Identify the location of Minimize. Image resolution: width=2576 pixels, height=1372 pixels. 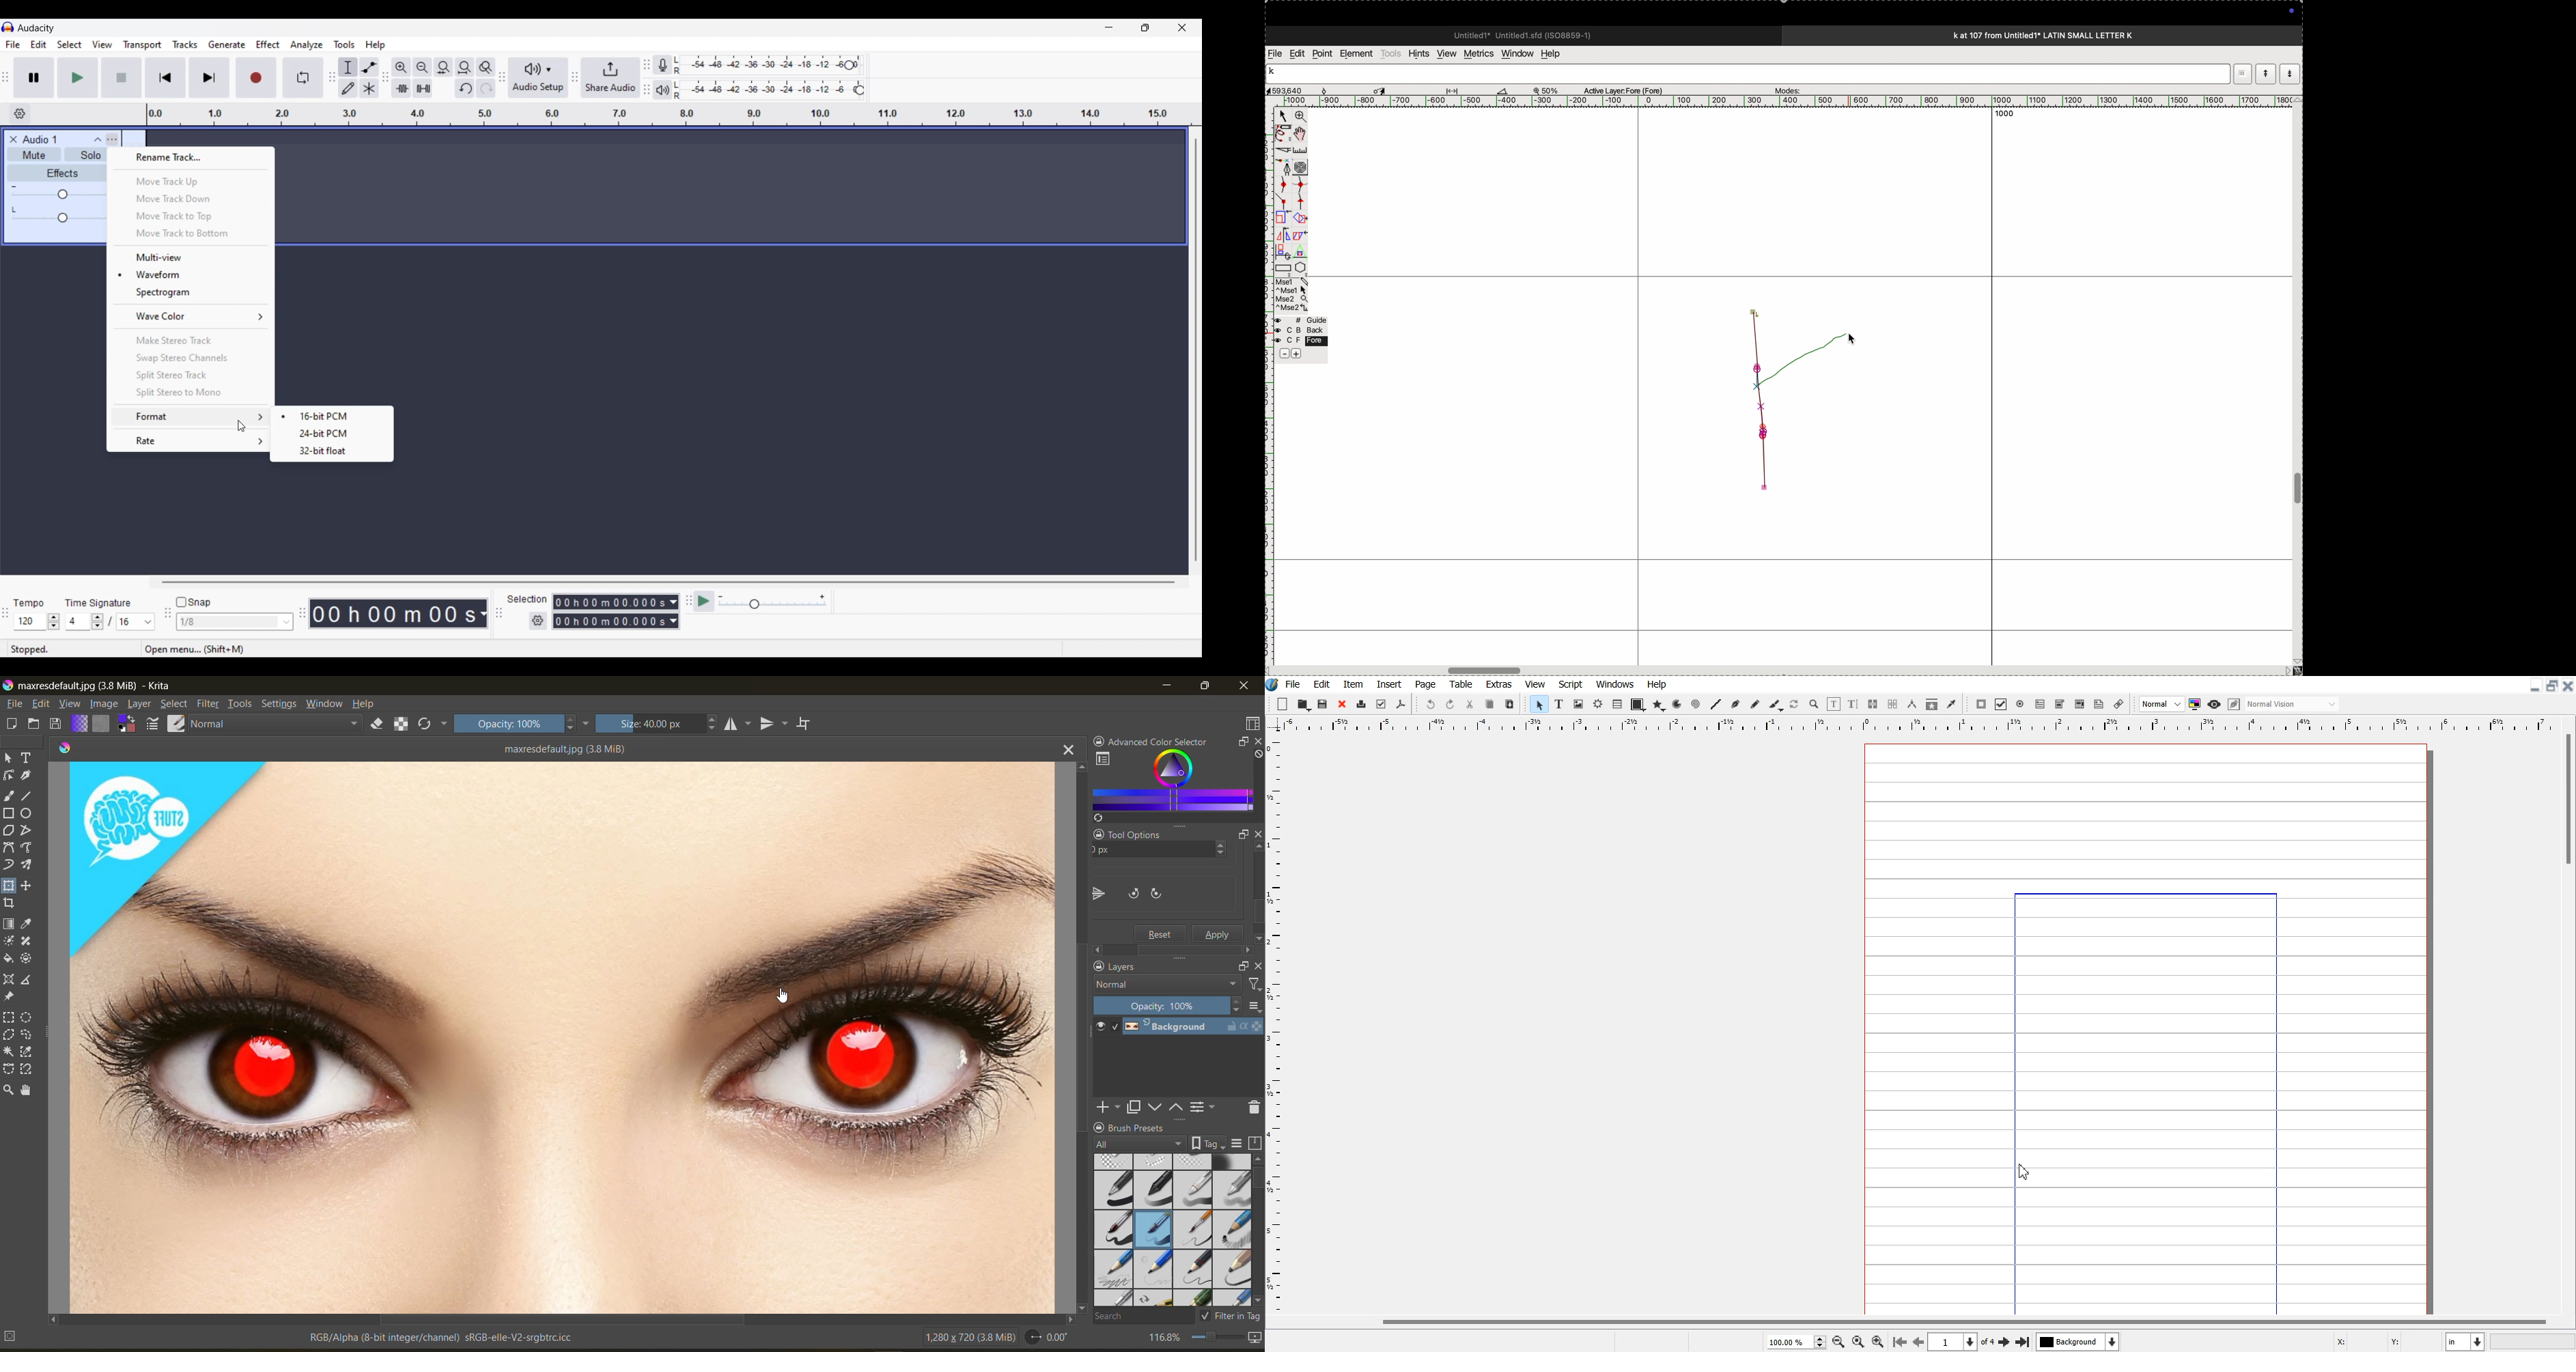
(1109, 28).